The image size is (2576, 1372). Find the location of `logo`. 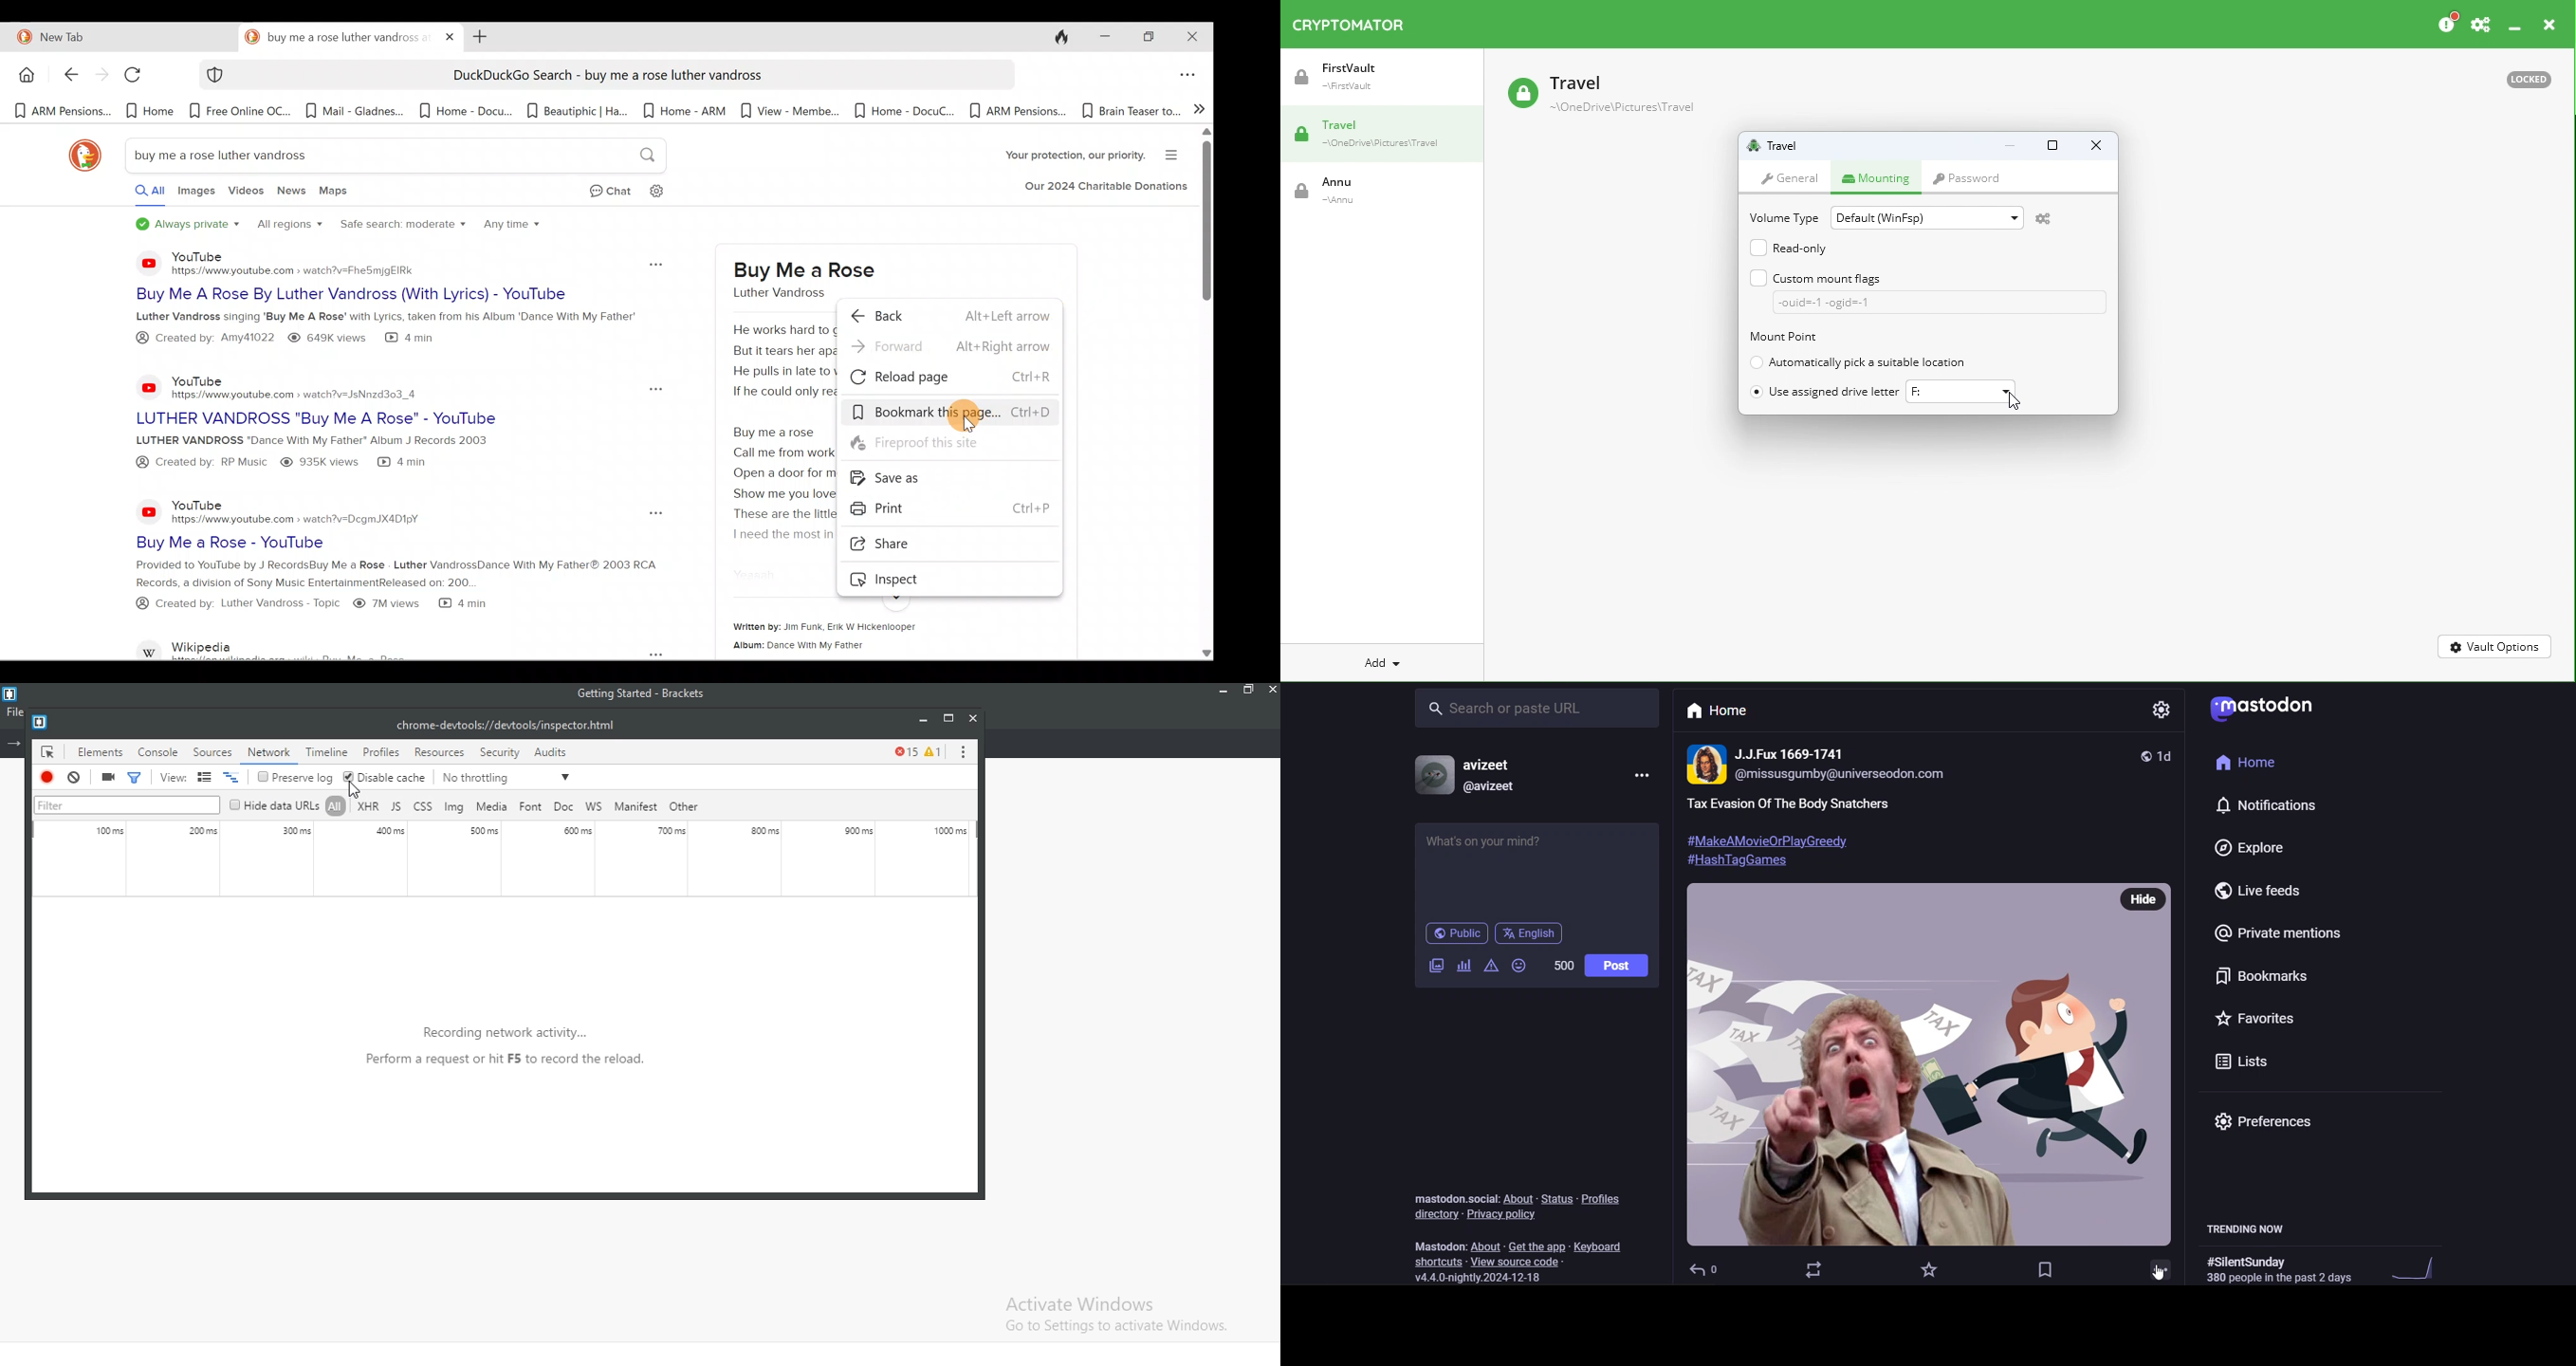

logo is located at coordinates (40, 720).